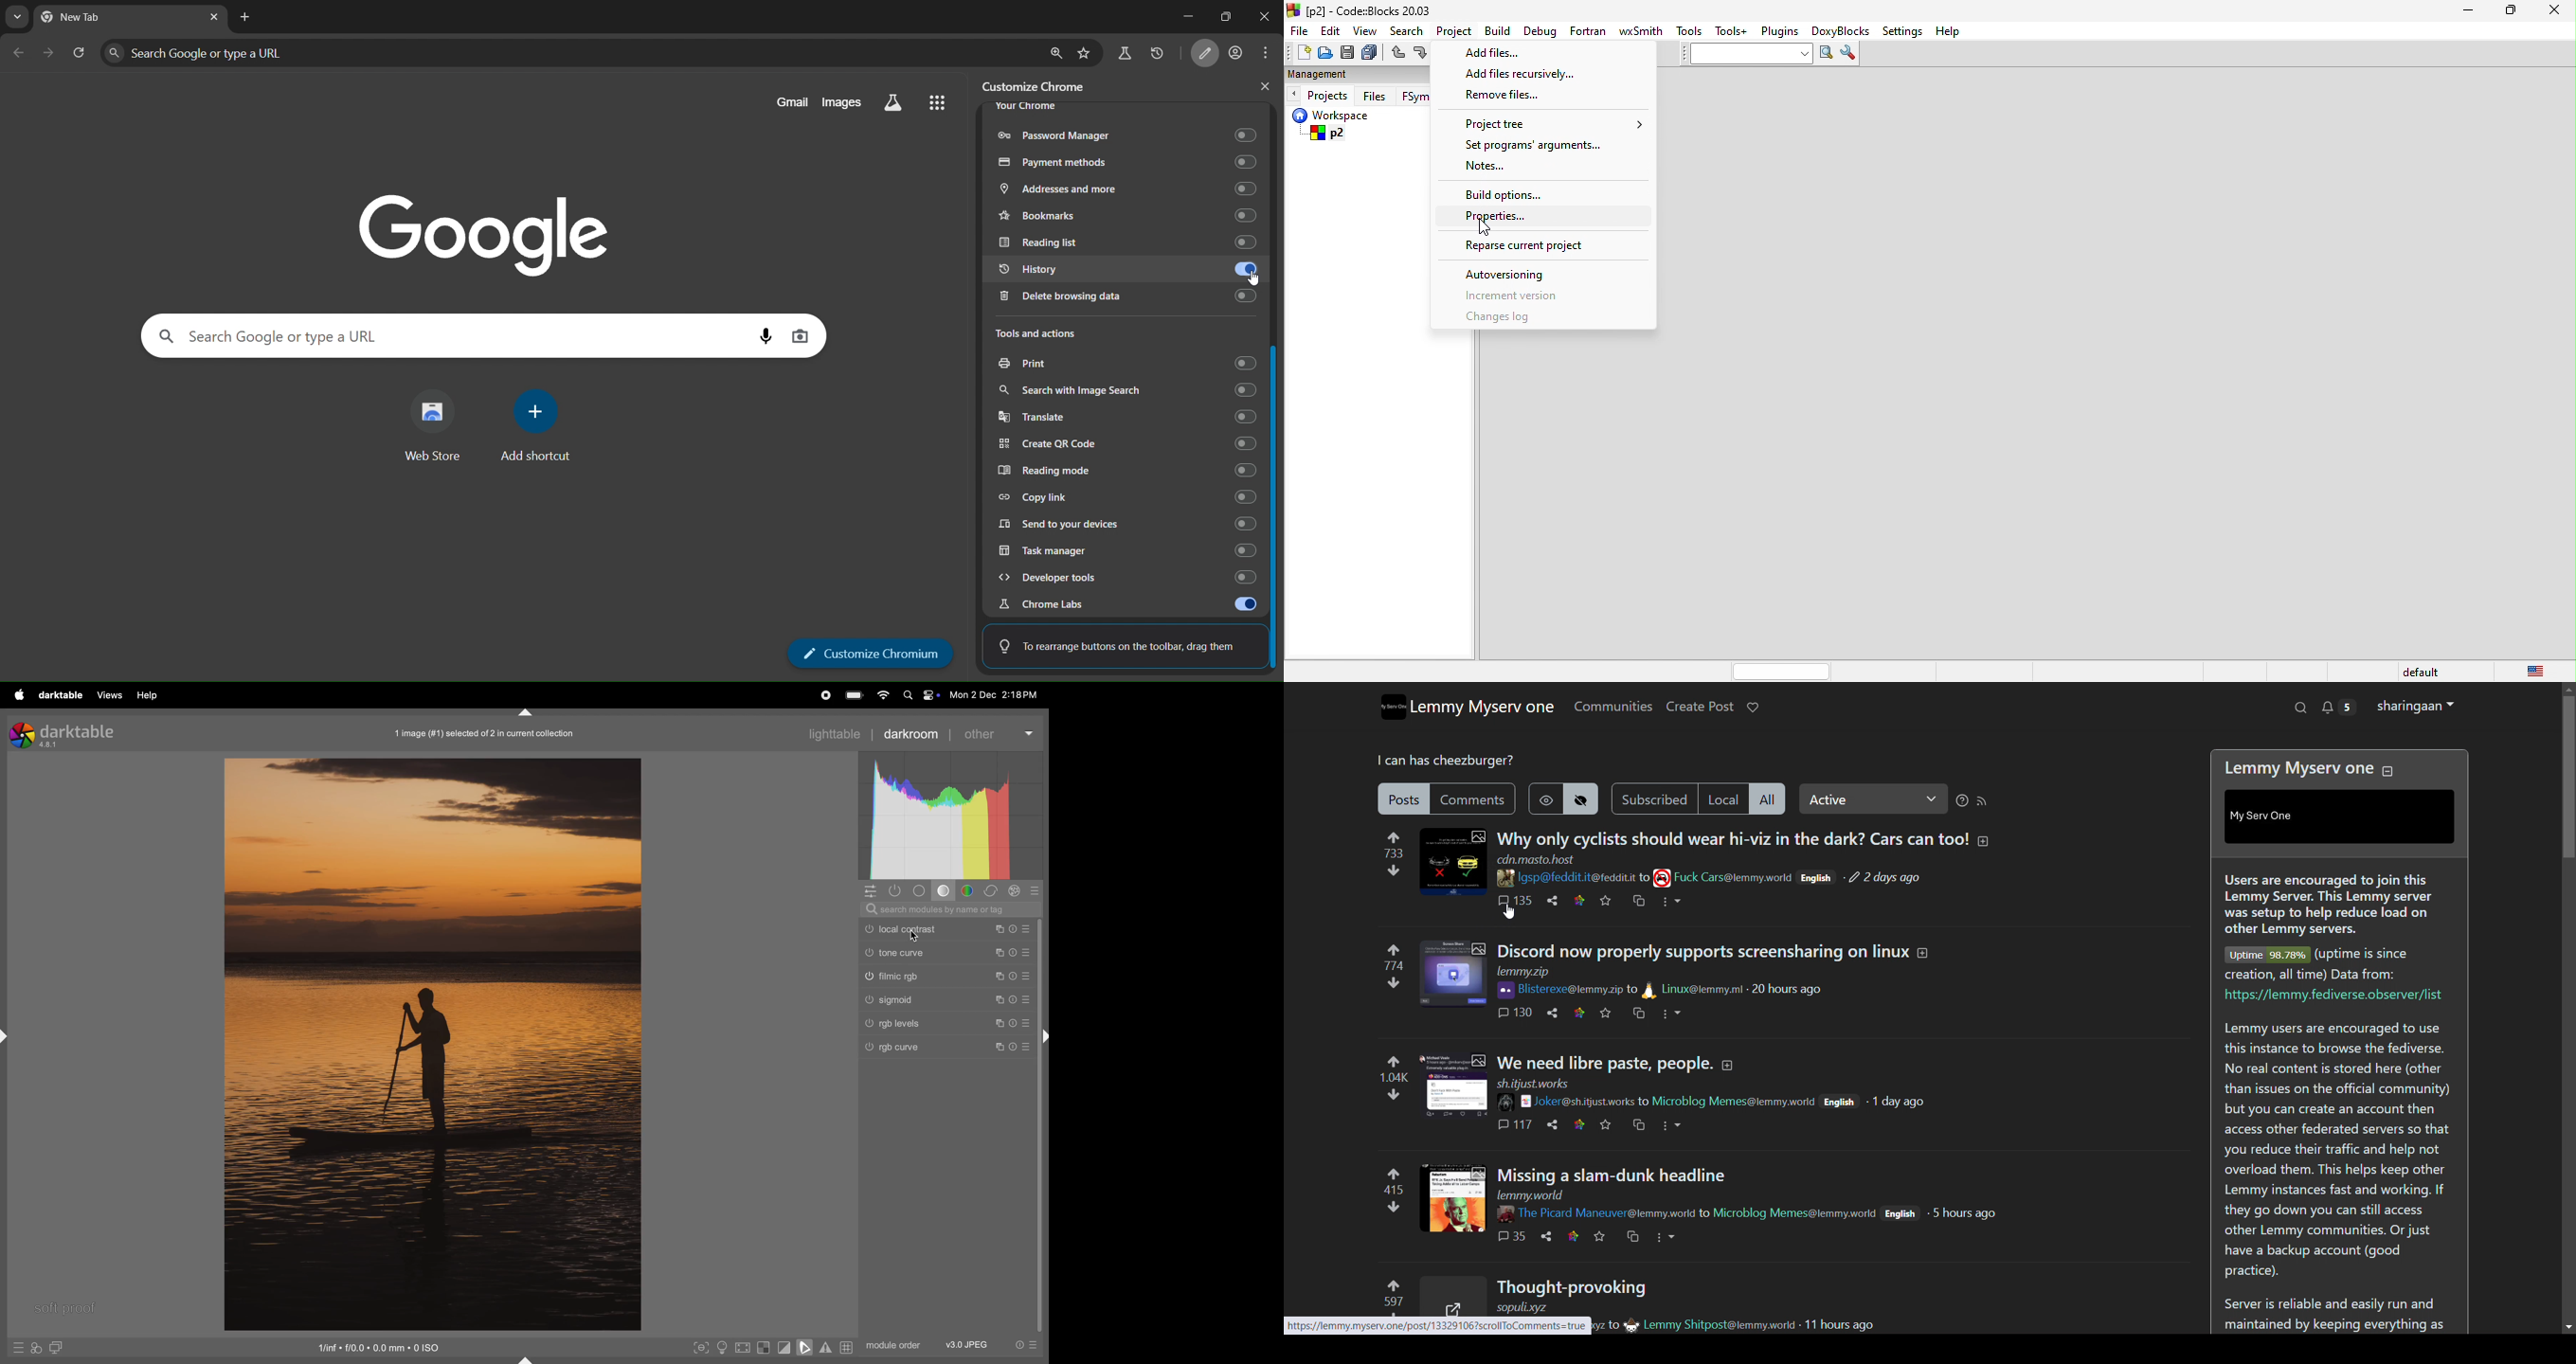 The height and width of the screenshot is (1372, 2576). Describe the element at coordinates (1360, 10) in the screenshot. I see `[p2] - Code=Blocks 20.03` at that location.